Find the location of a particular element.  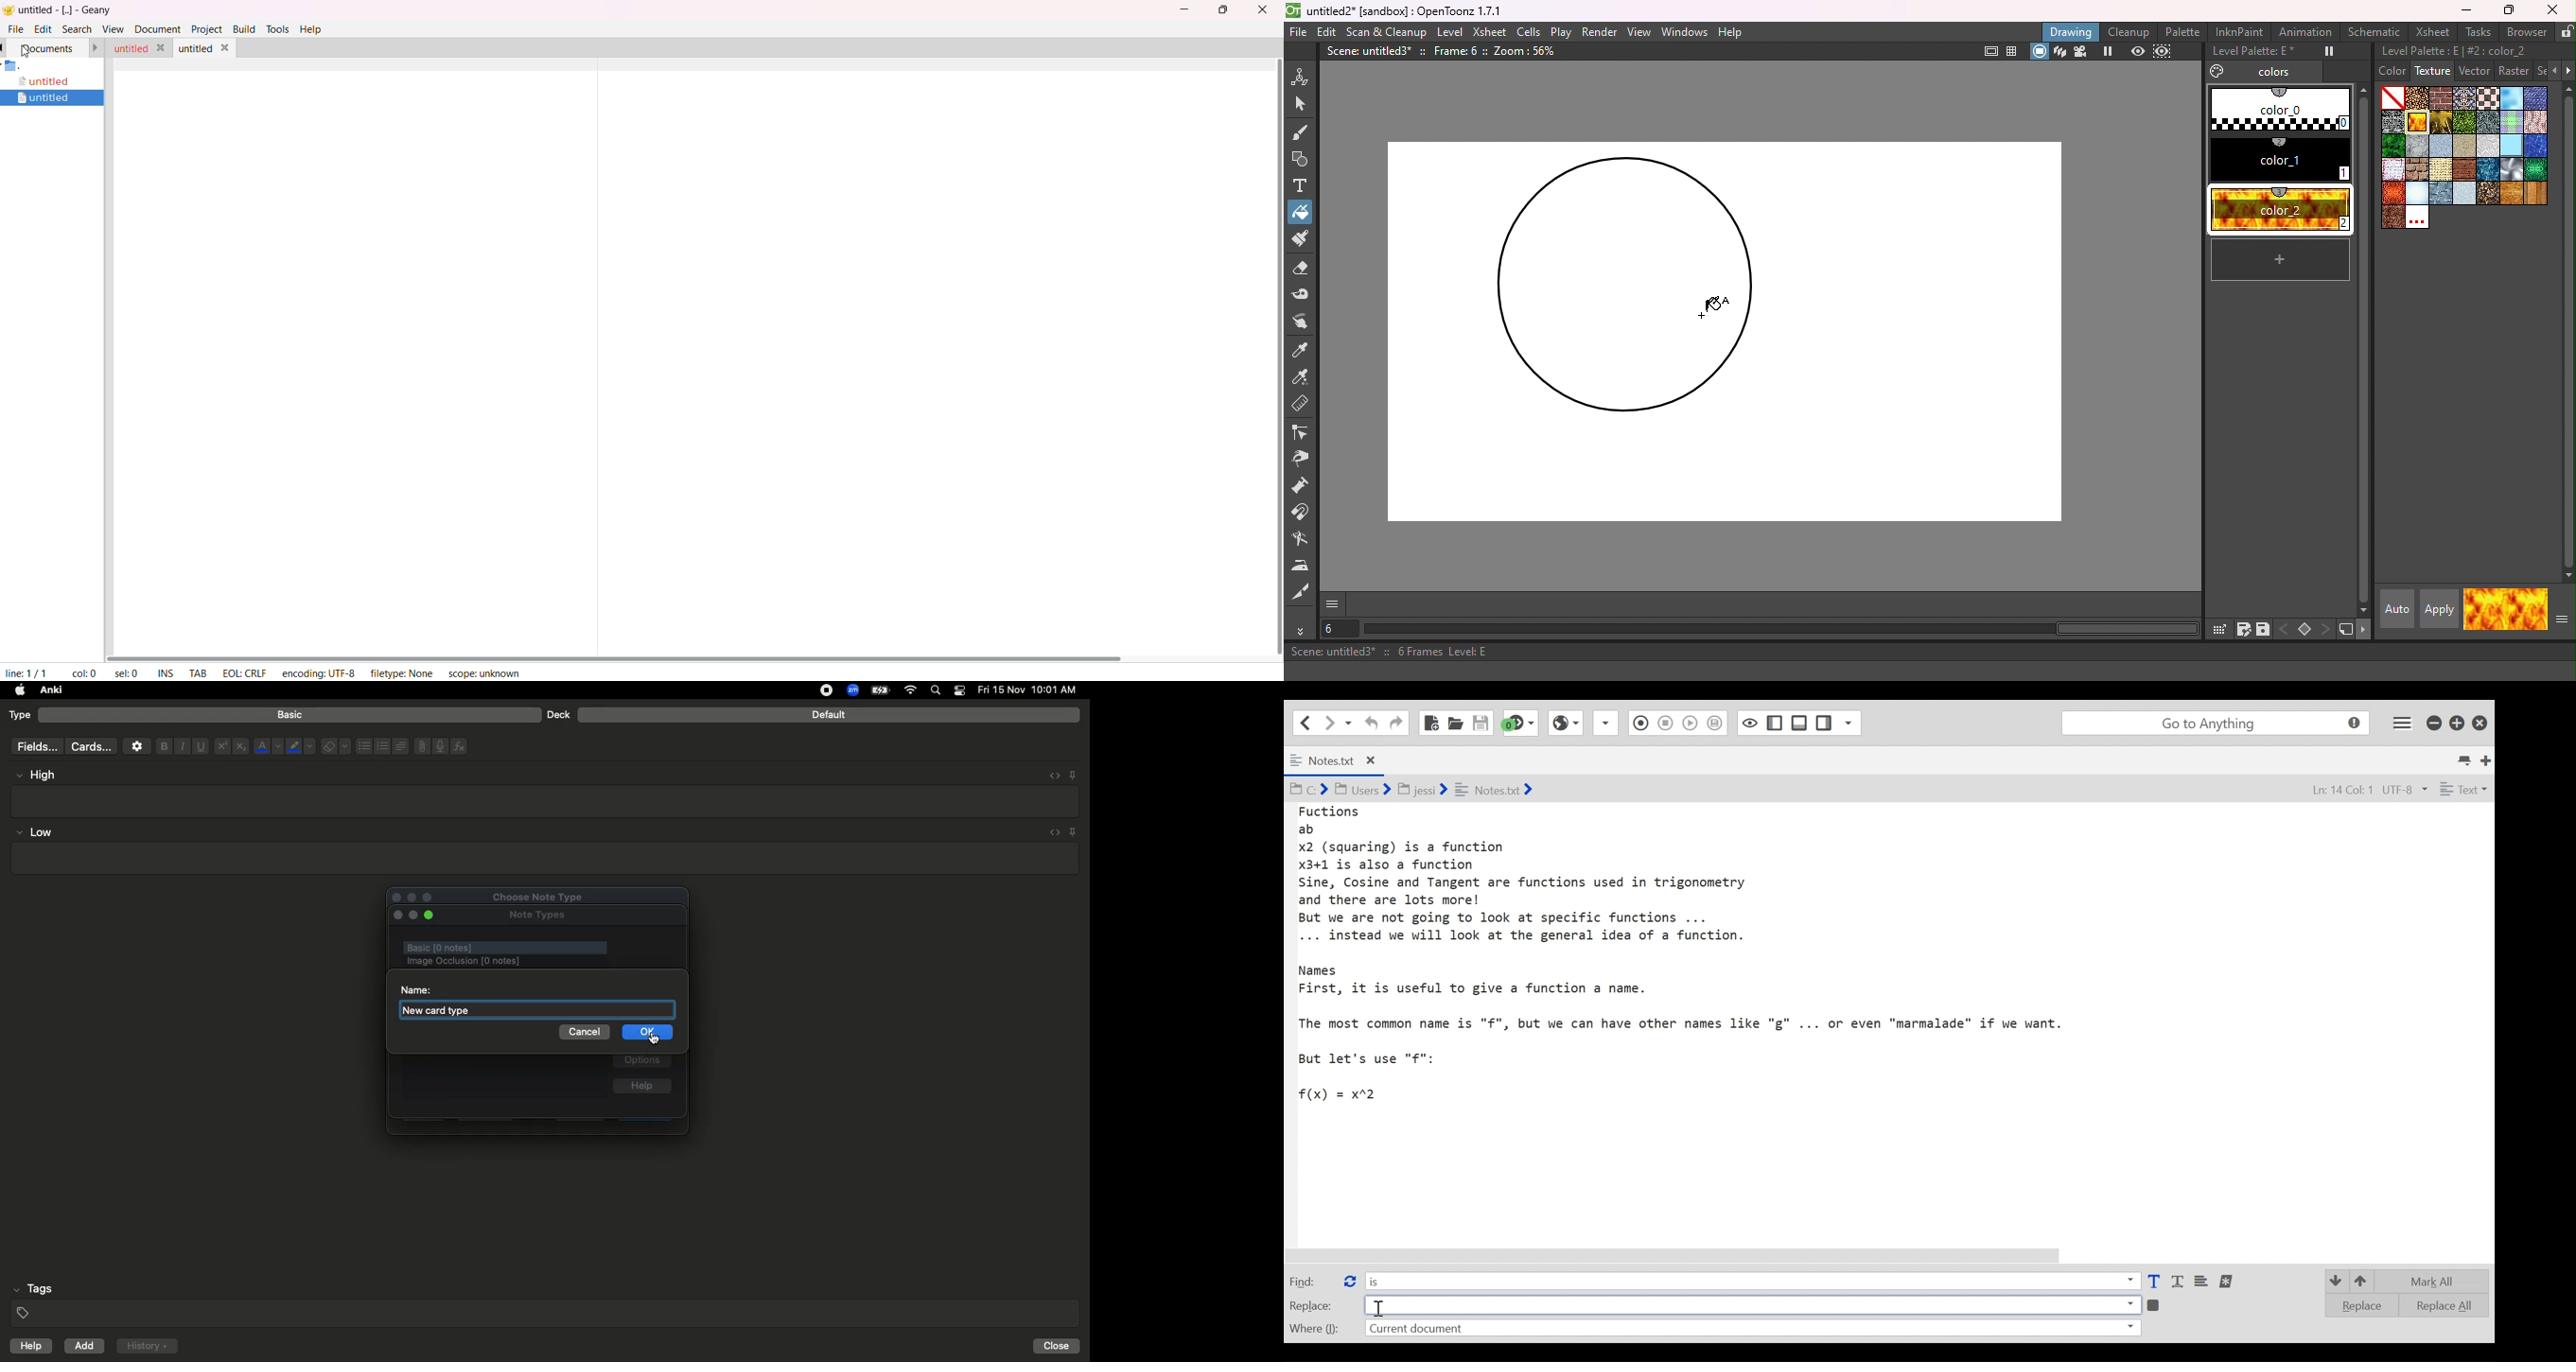

Textbox is located at coordinates (546, 801).